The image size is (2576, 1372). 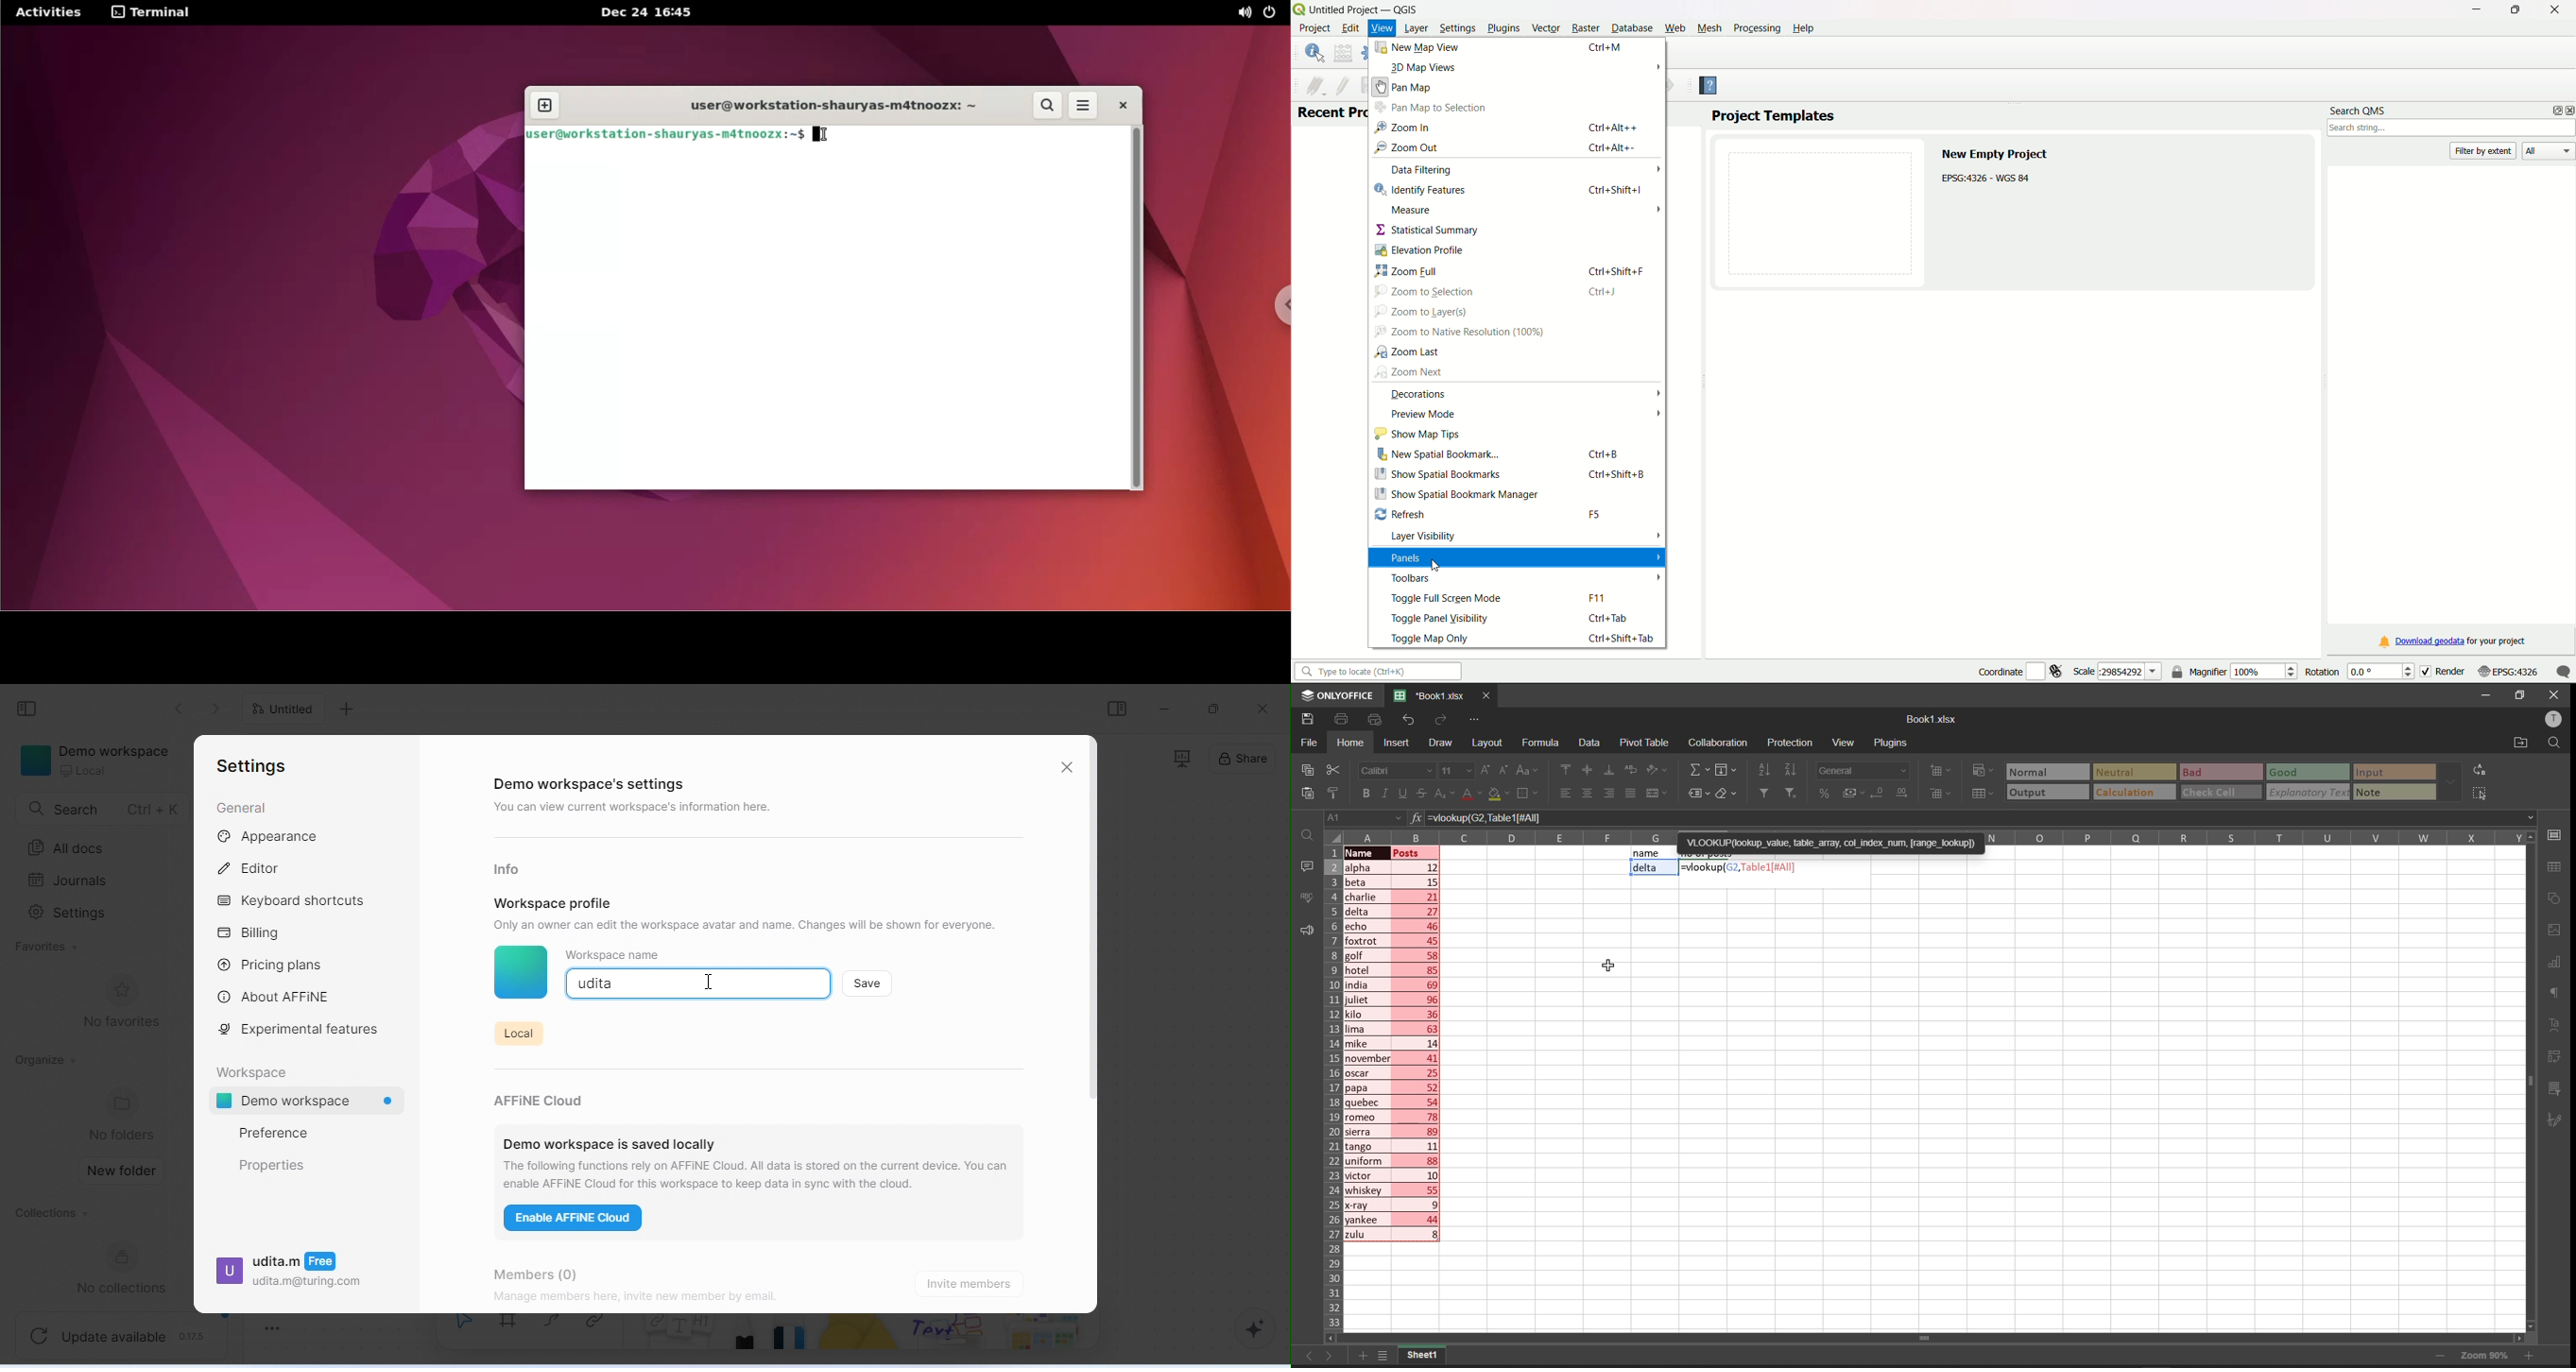 What do you see at coordinates (1422, 795) in the screenshot?
I see `strikethrough` at bounding box center [1422, 795].